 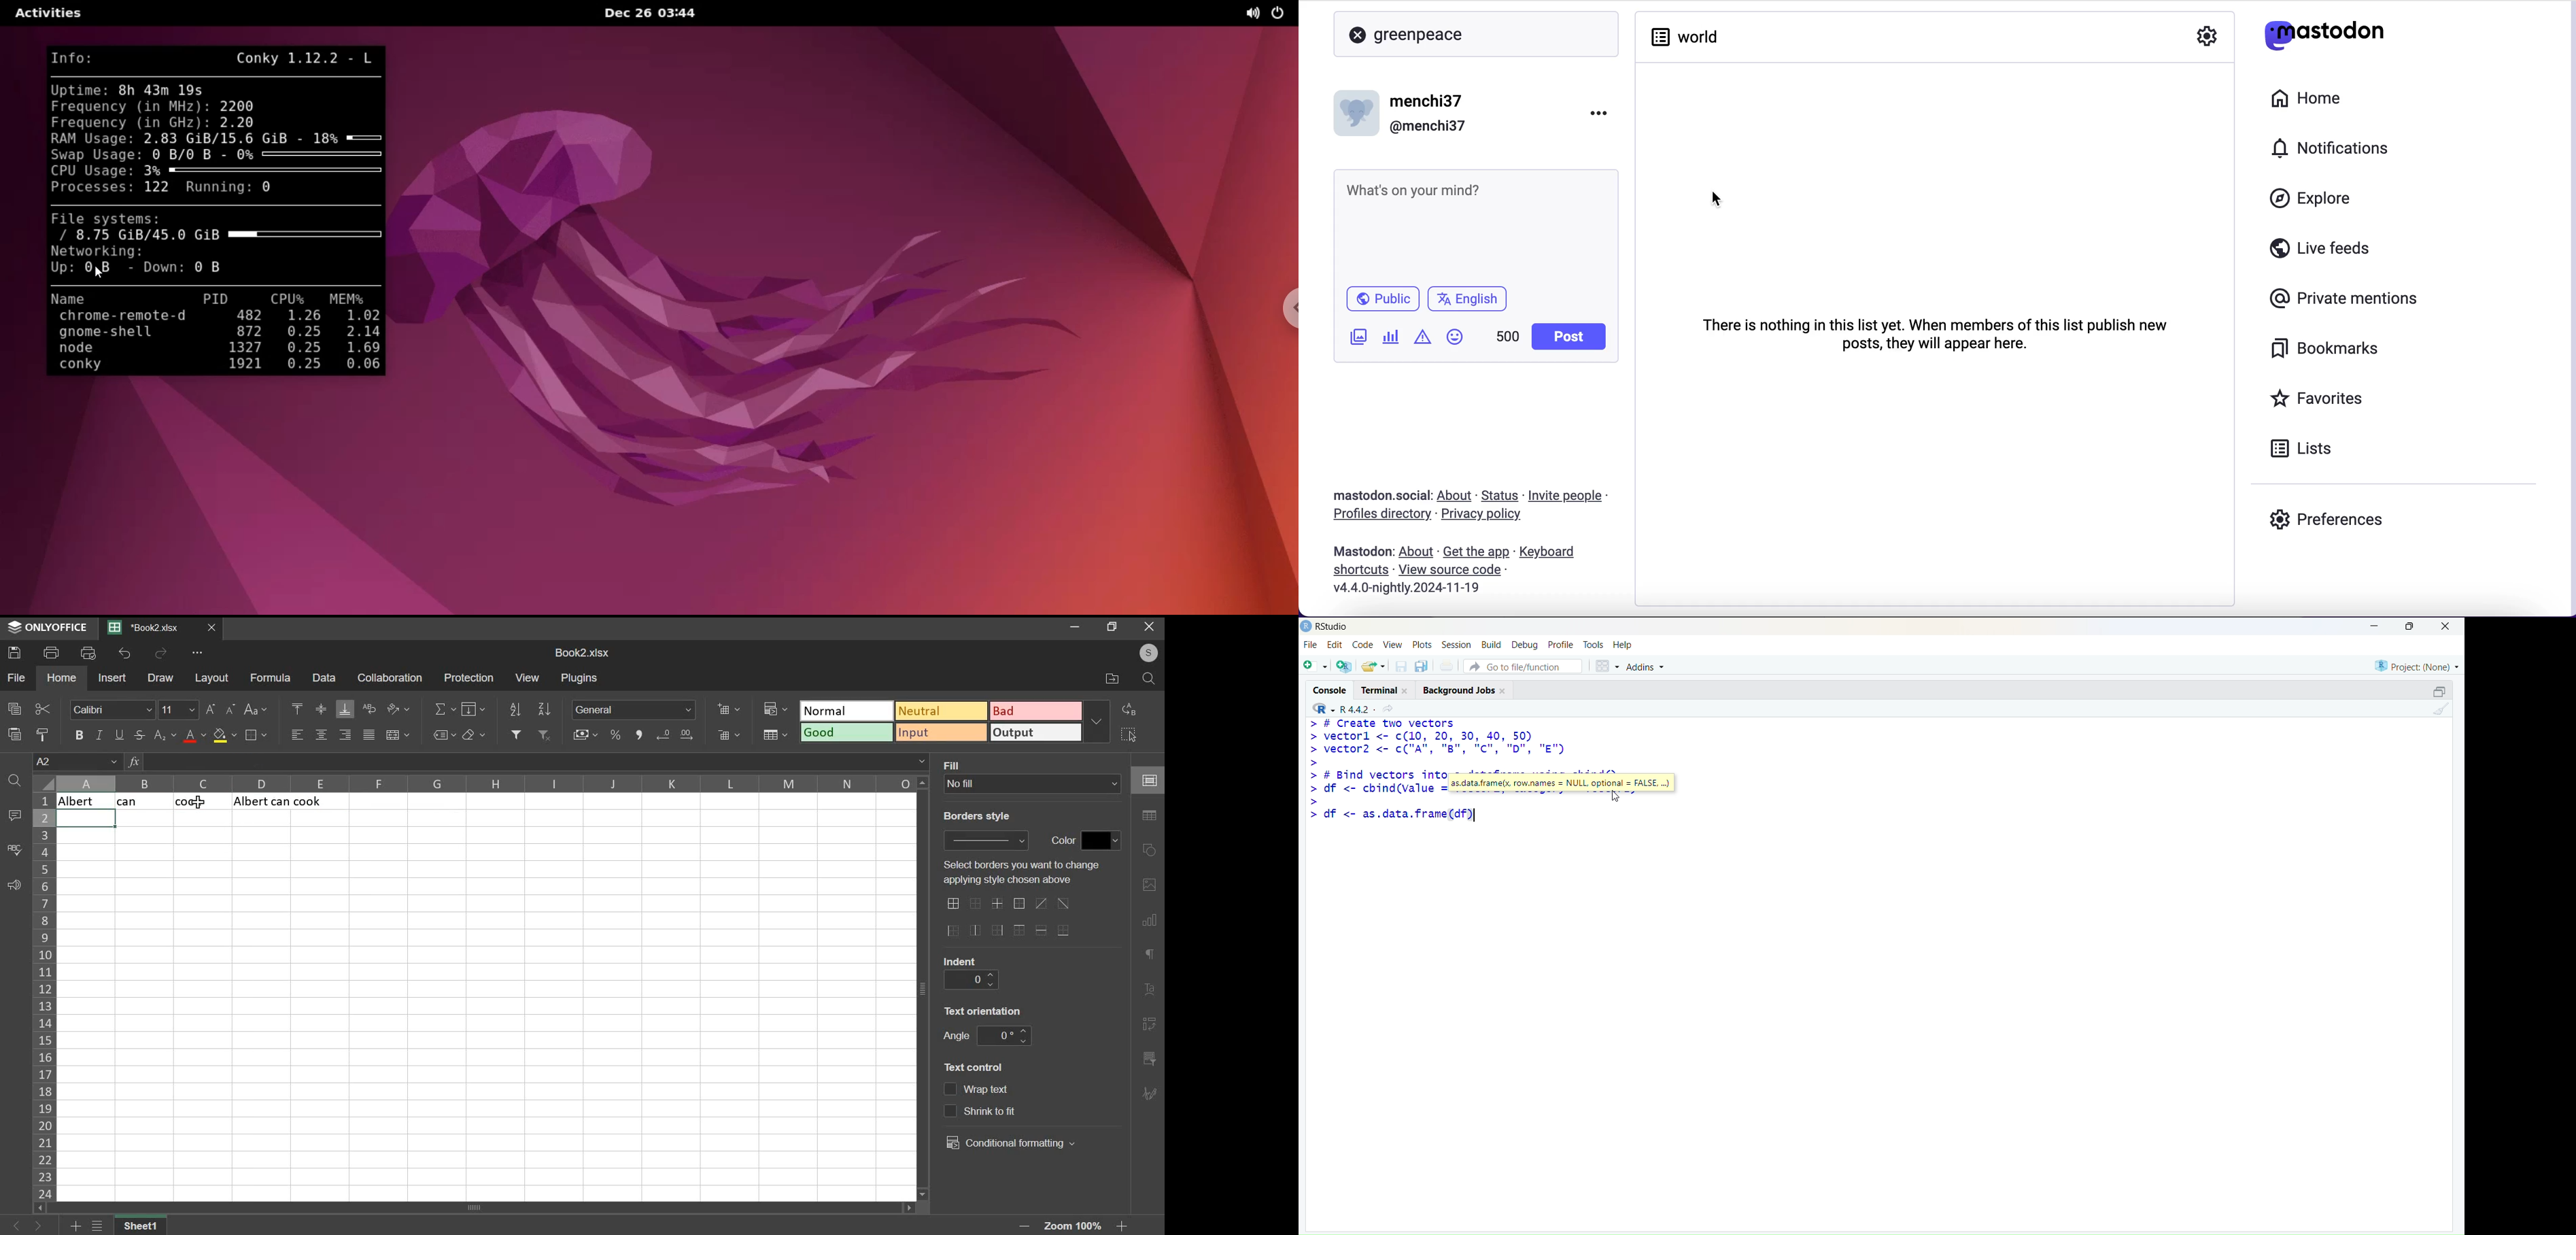 I want to click on border color, so click(x=1102, y=841).